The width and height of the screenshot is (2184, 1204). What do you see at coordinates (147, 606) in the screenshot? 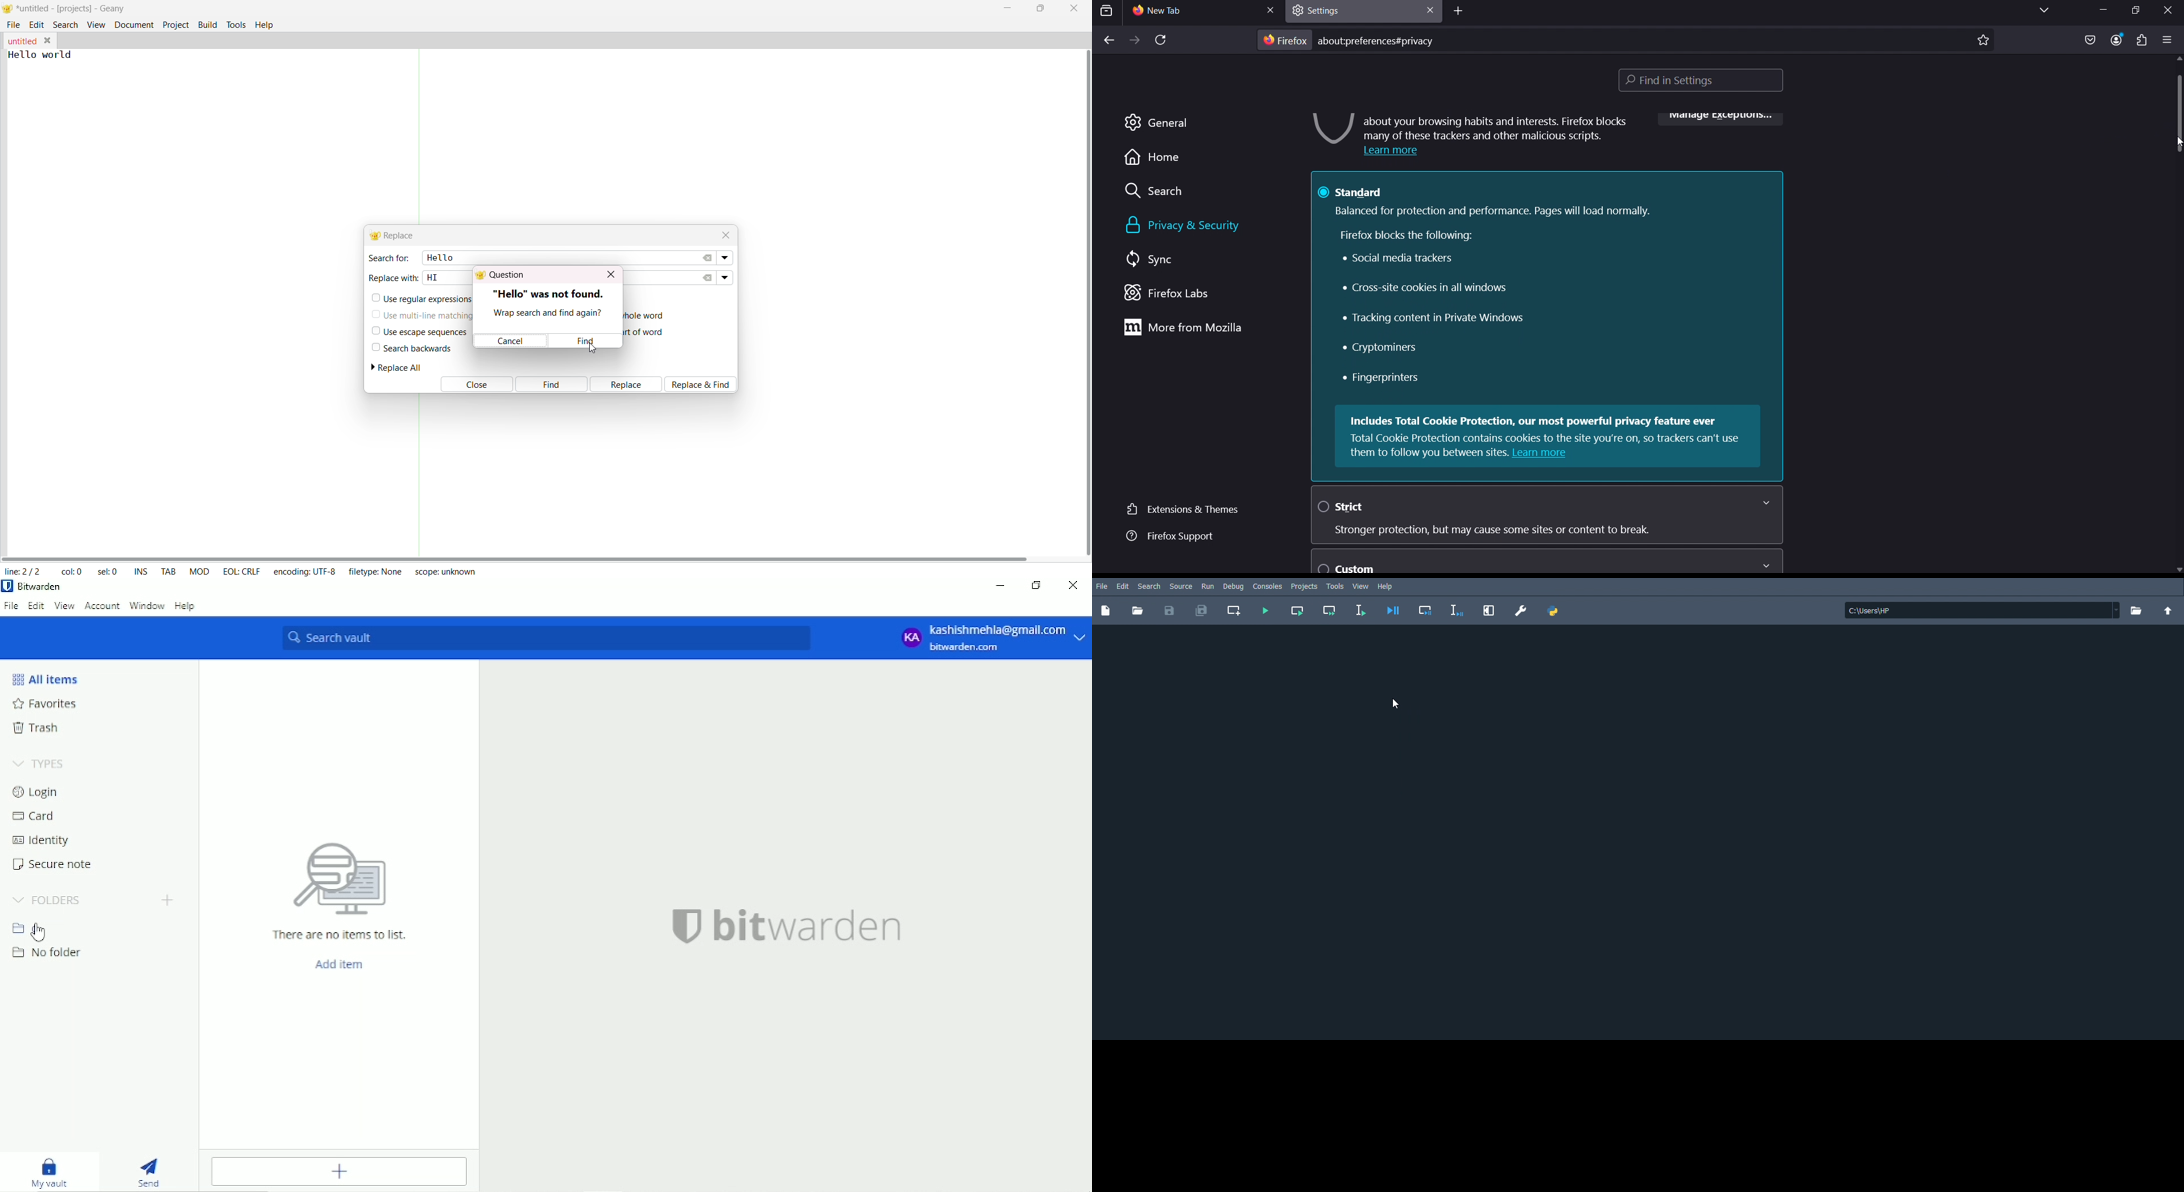
I see `Window` at bounding box center [147, 606].